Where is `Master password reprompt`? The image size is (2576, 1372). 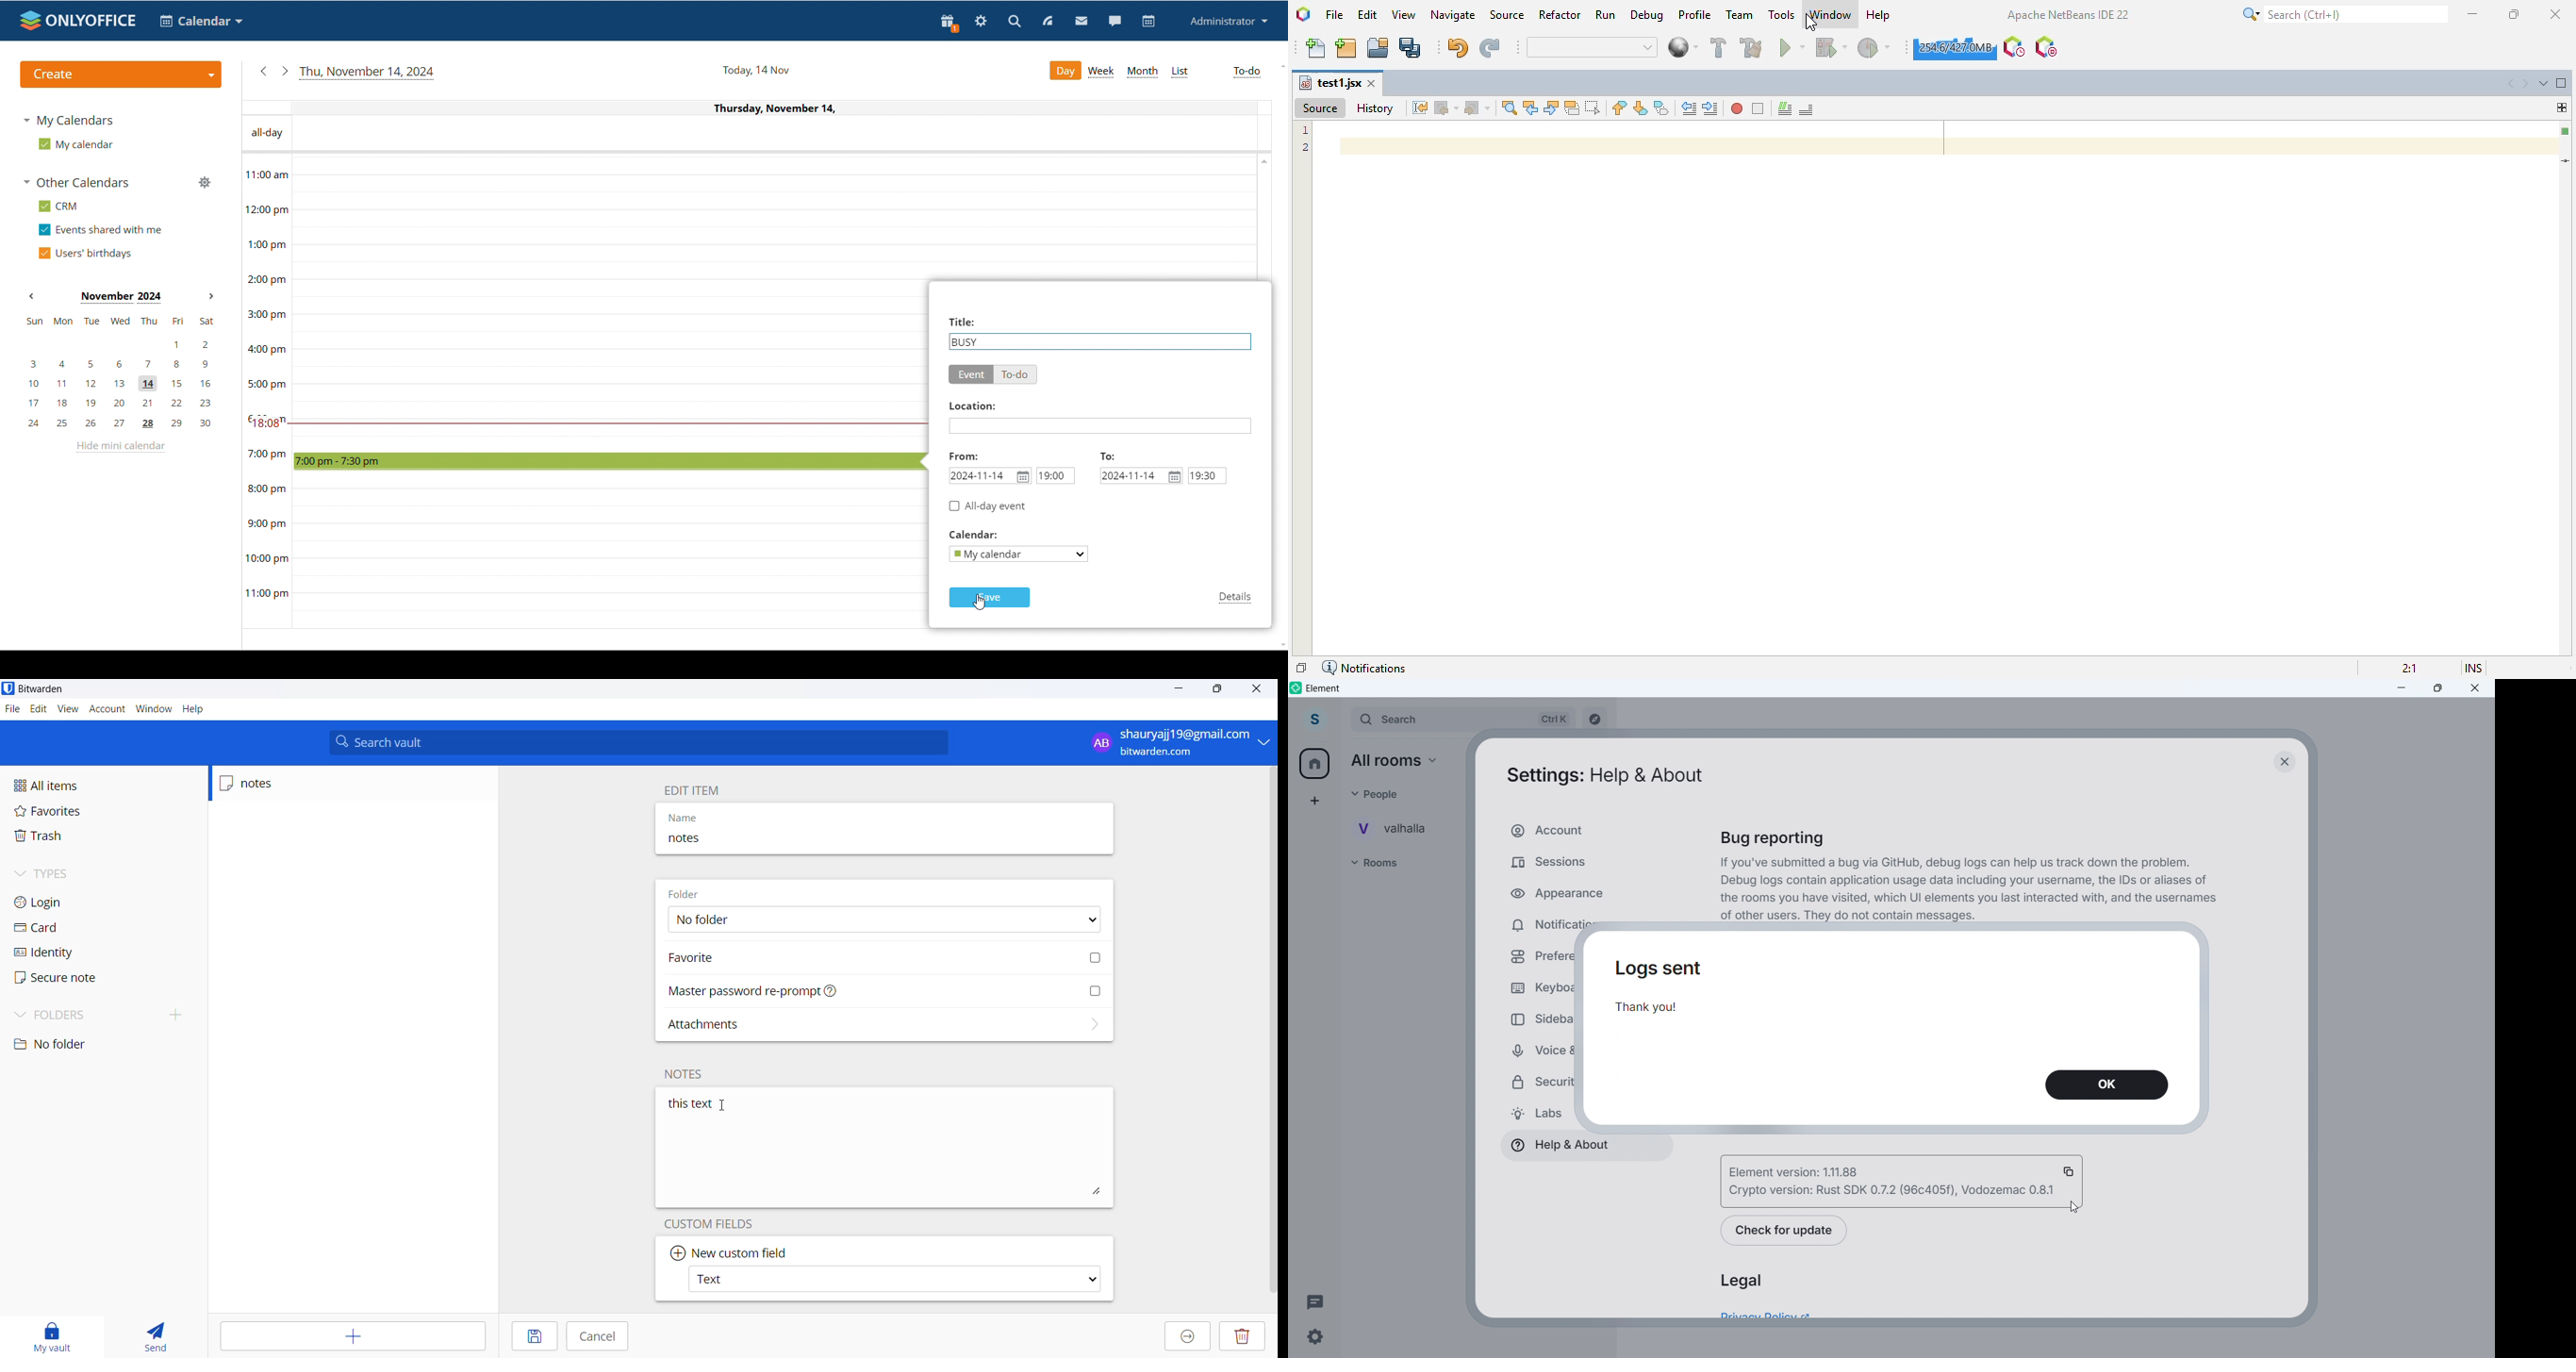 Master password reprompt is located at coordinates (886, 991).